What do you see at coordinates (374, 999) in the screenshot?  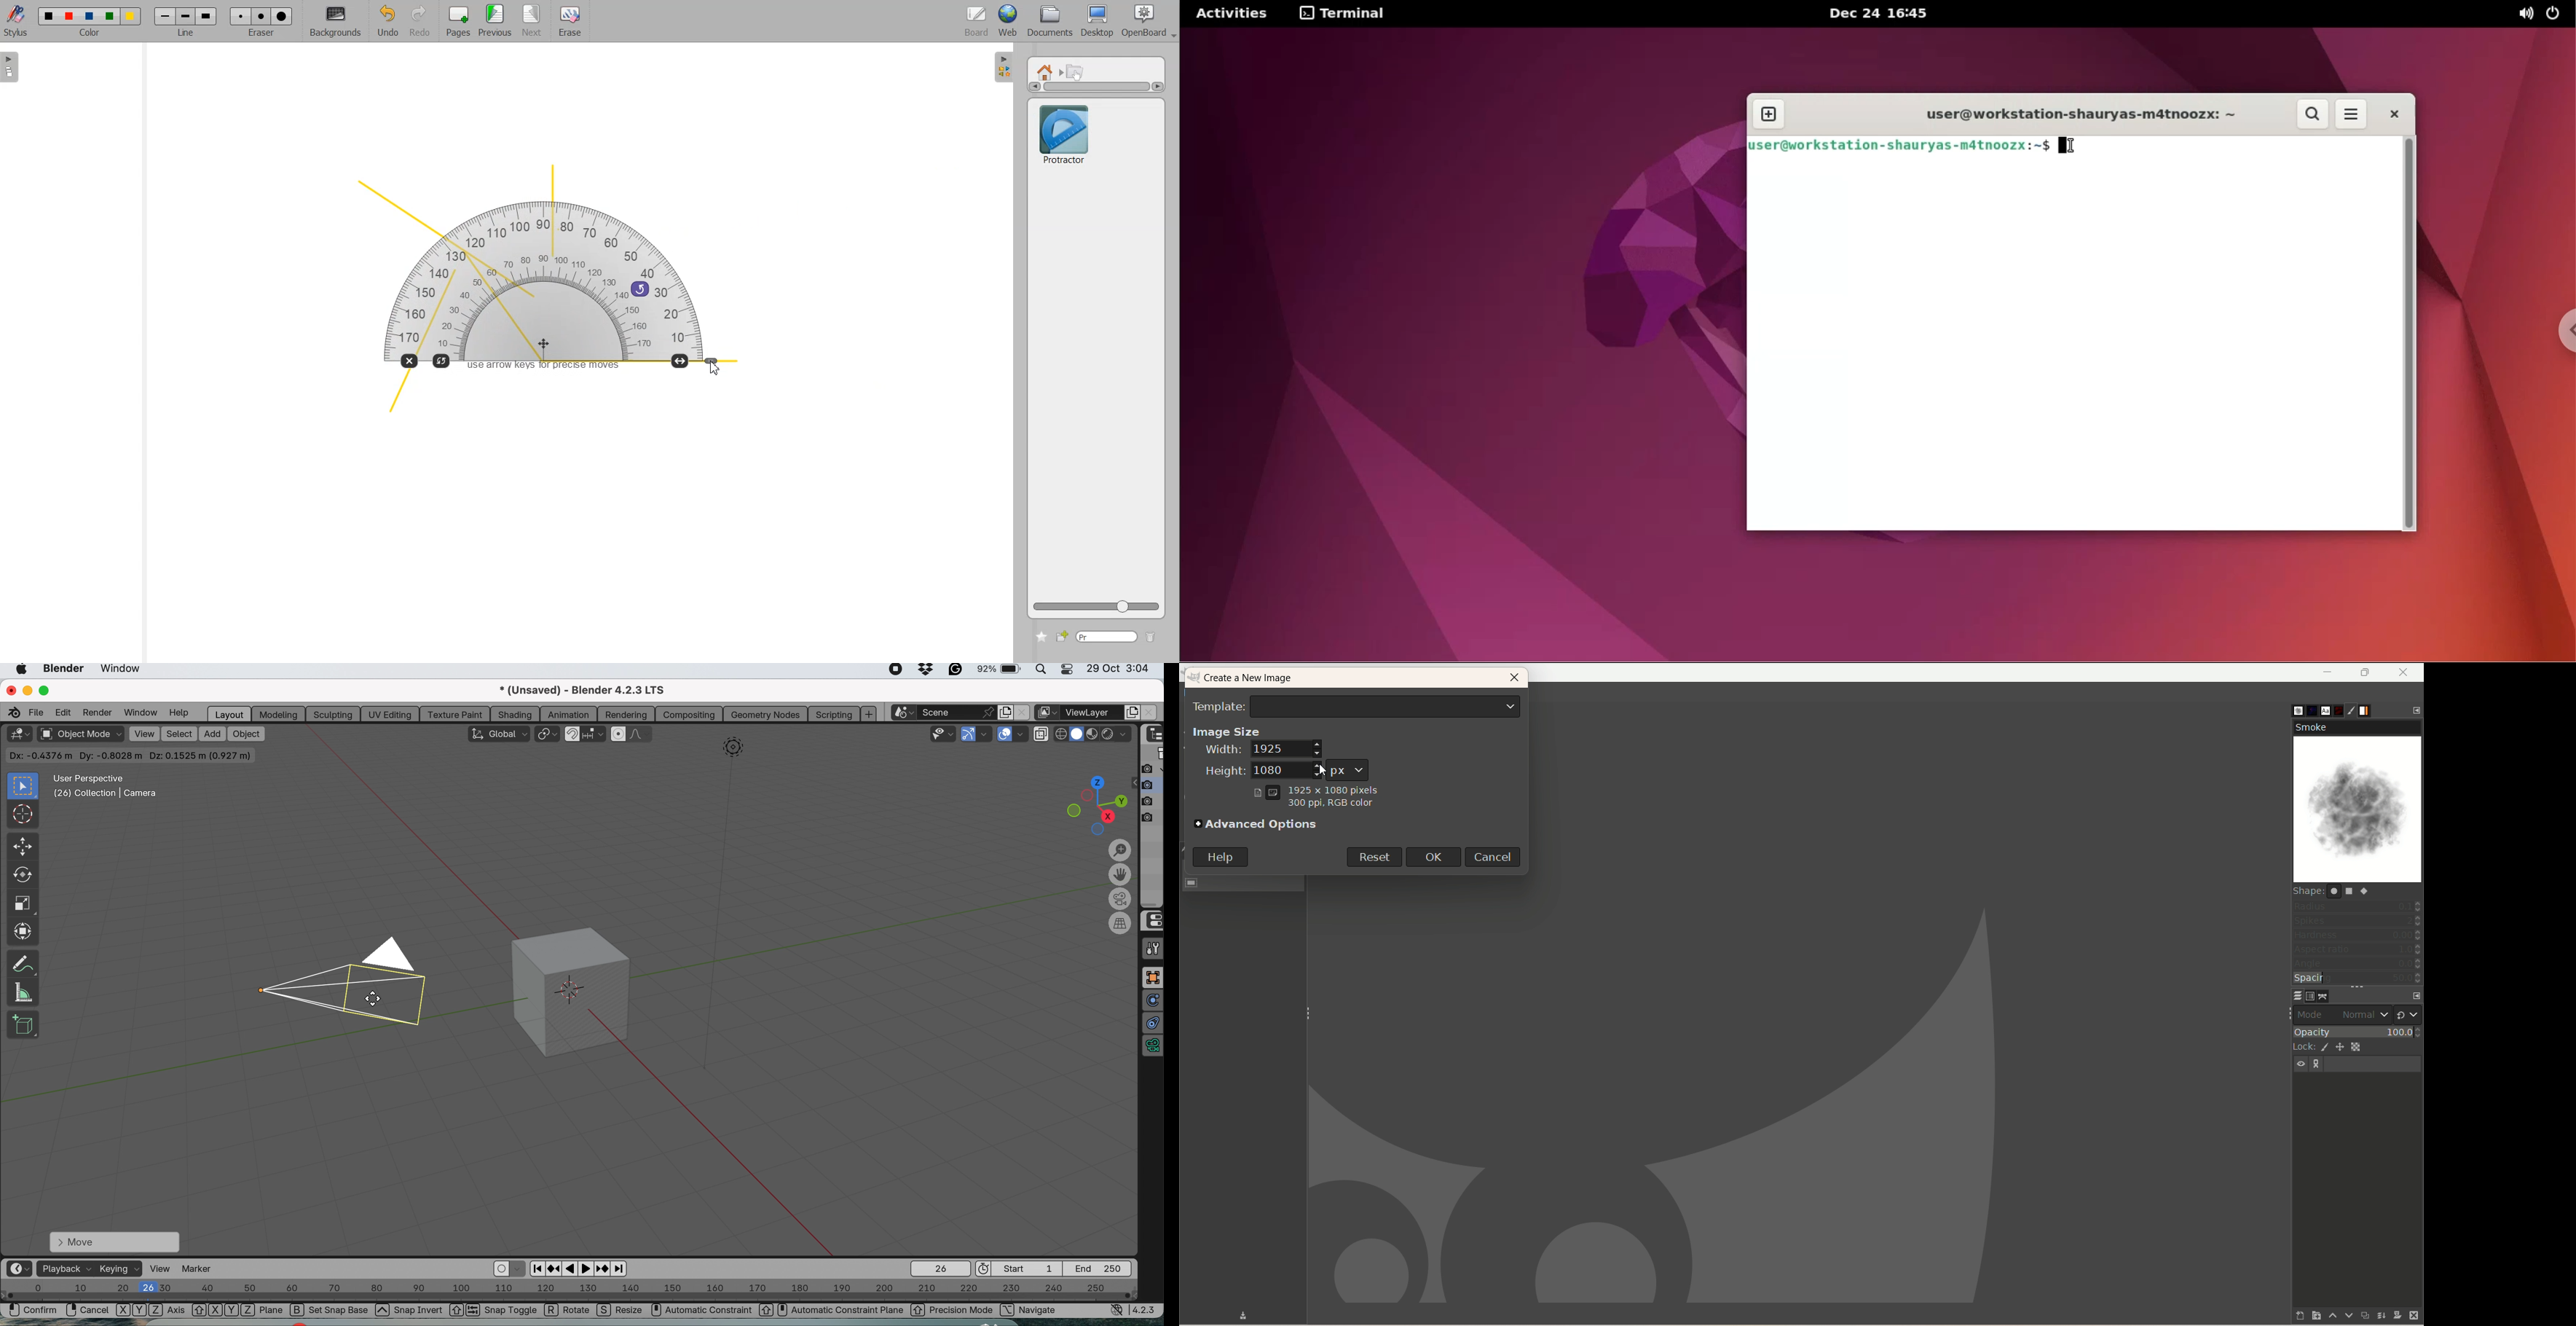 I see `moving cursor to change angle` at bounding box center [374, 999].